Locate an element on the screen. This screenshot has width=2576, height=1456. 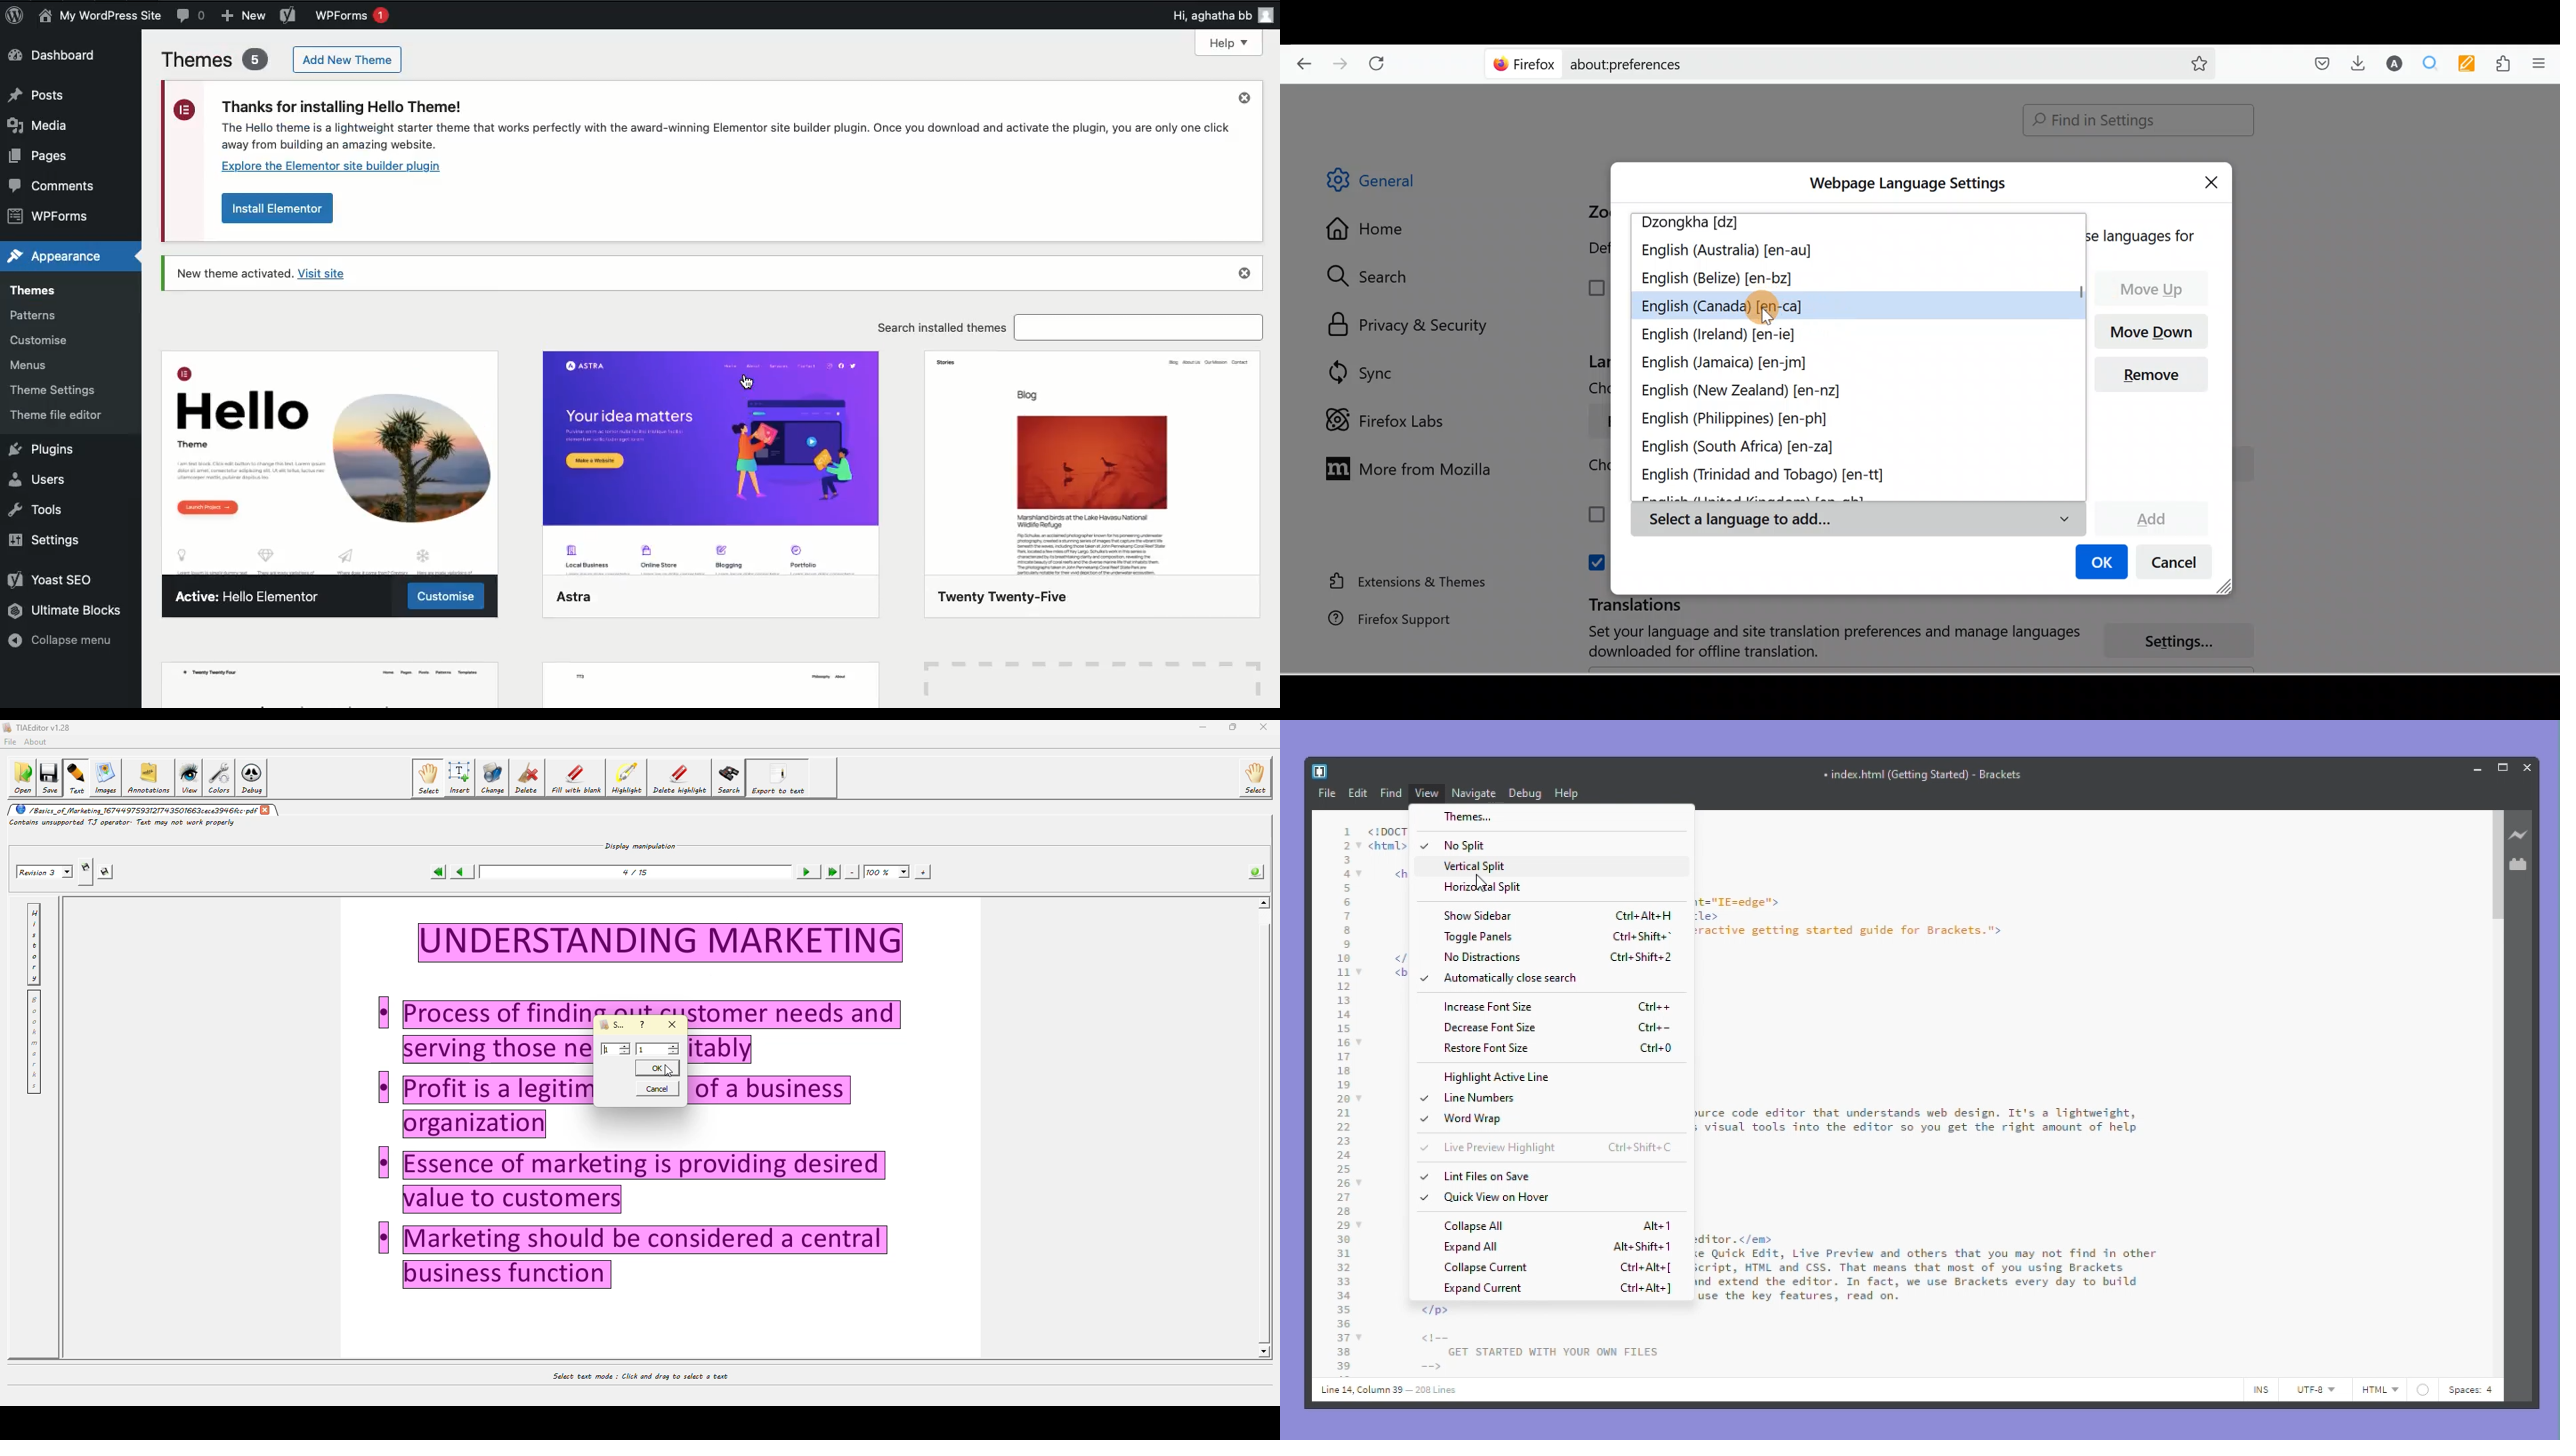
English (Ireland) [en-ie] is located at coordinates (1723, 332).